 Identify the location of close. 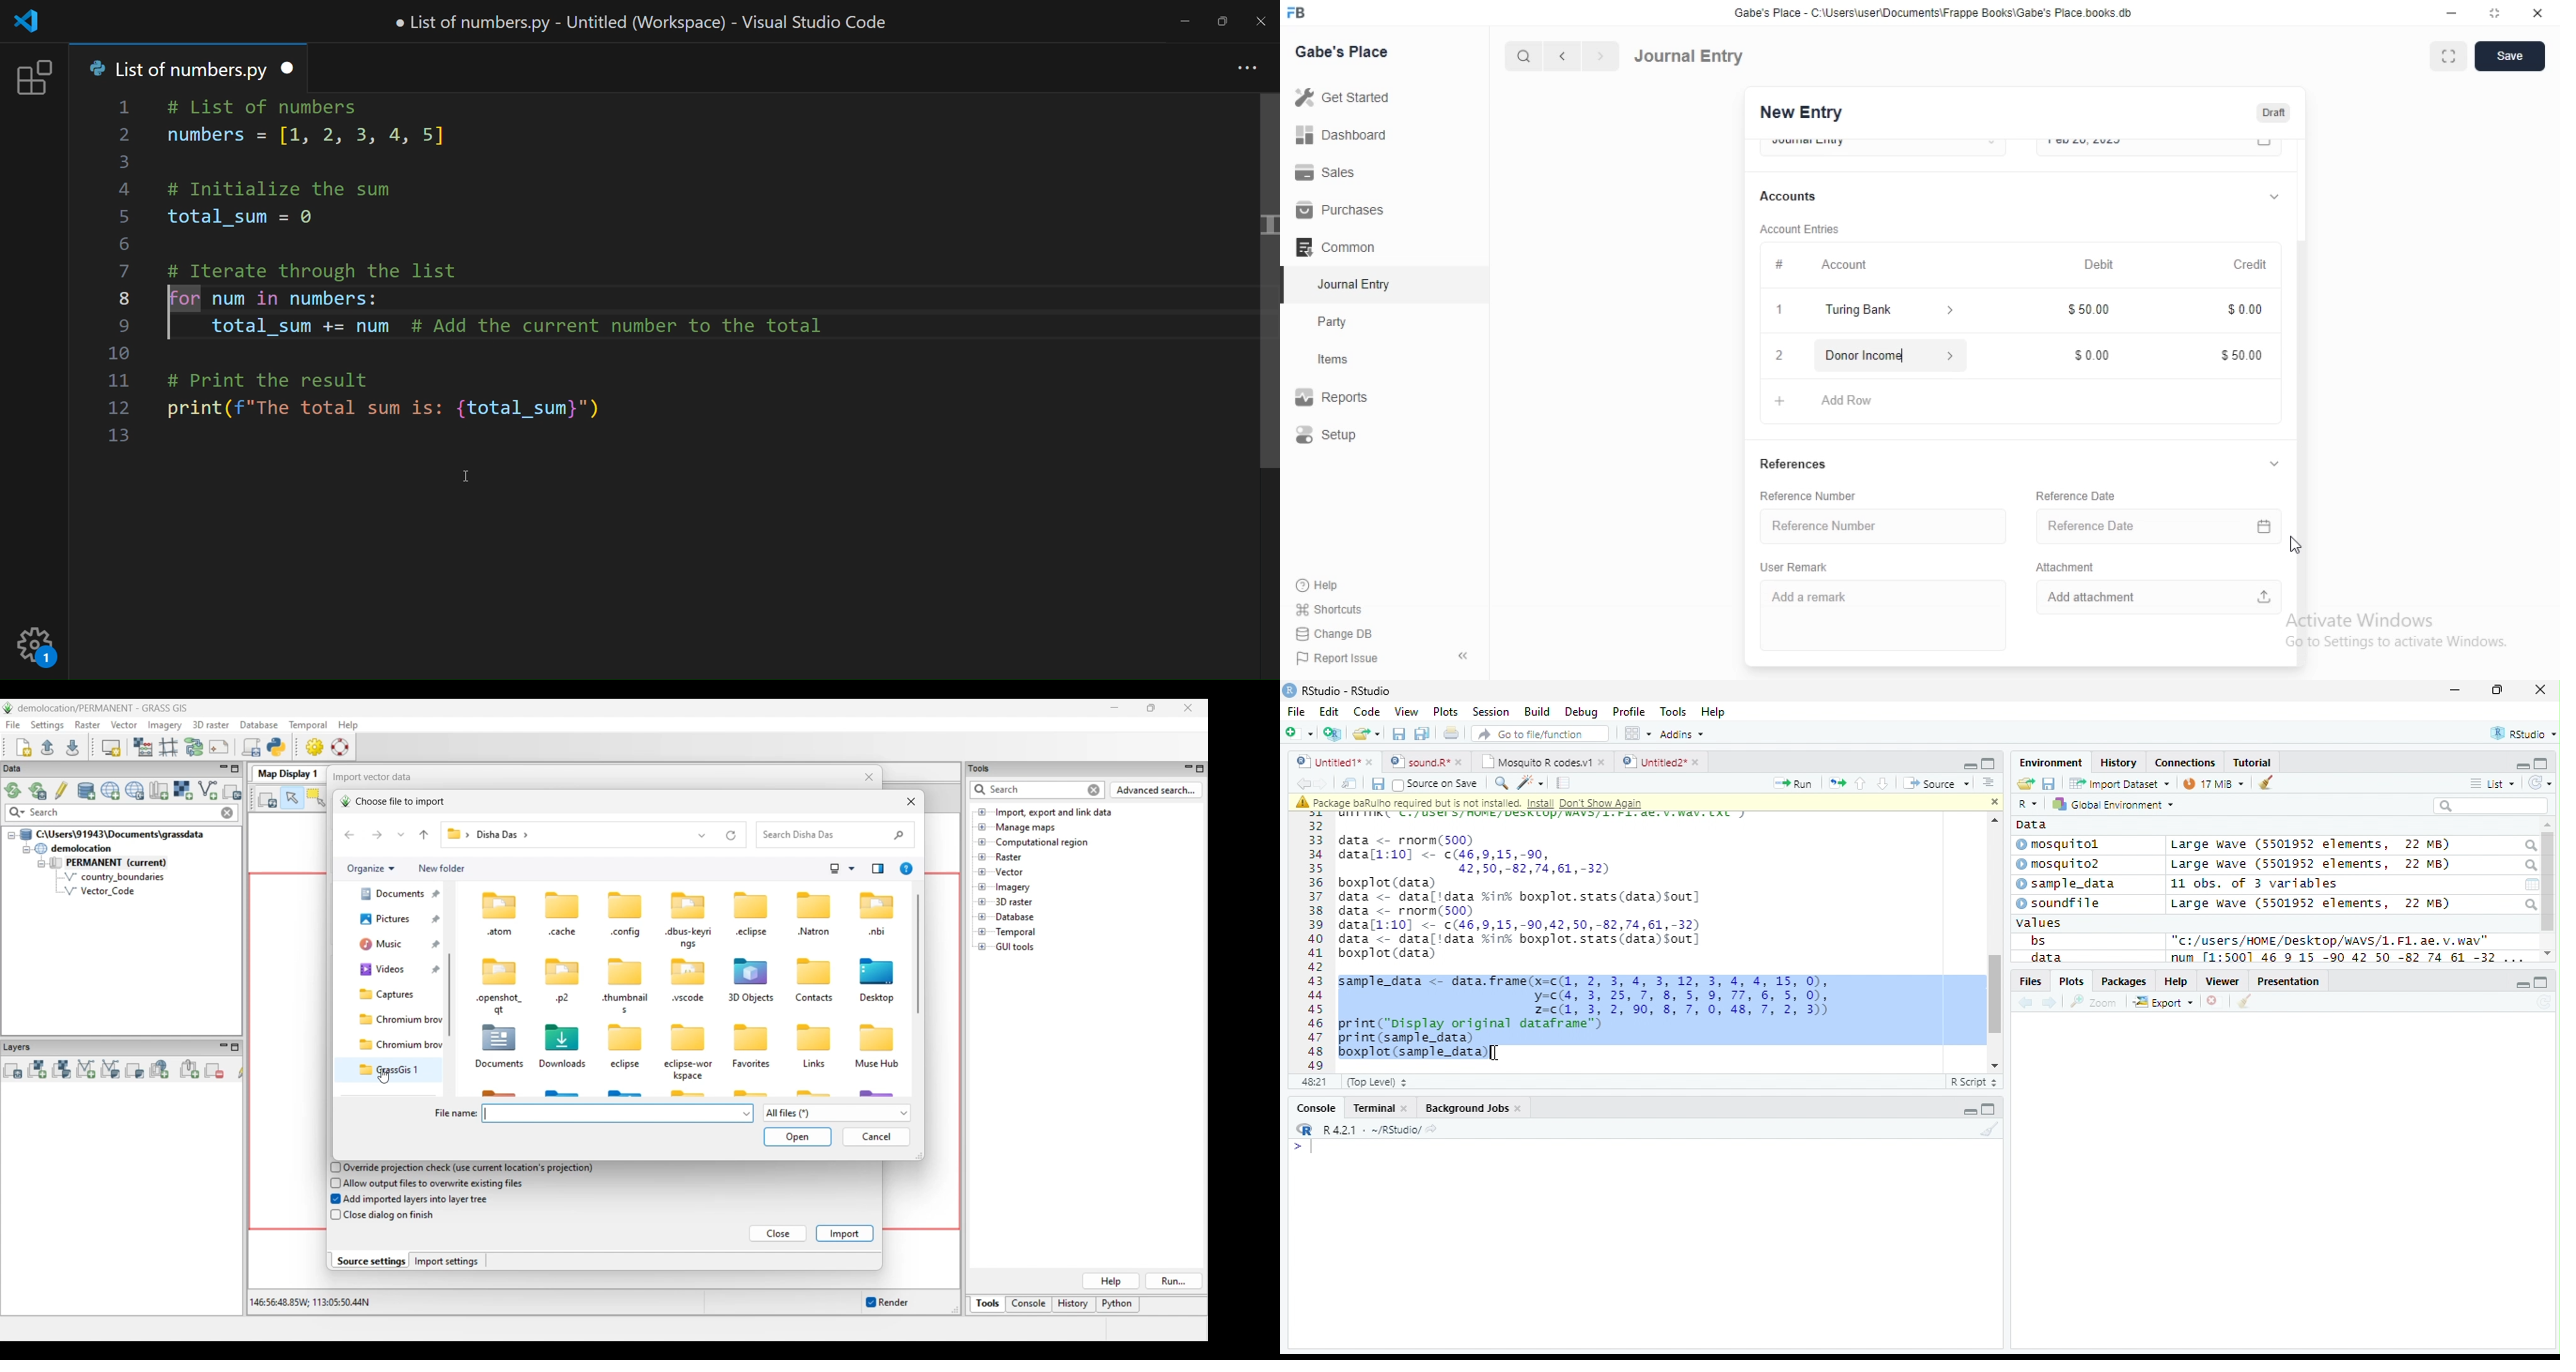
(2538, 14).